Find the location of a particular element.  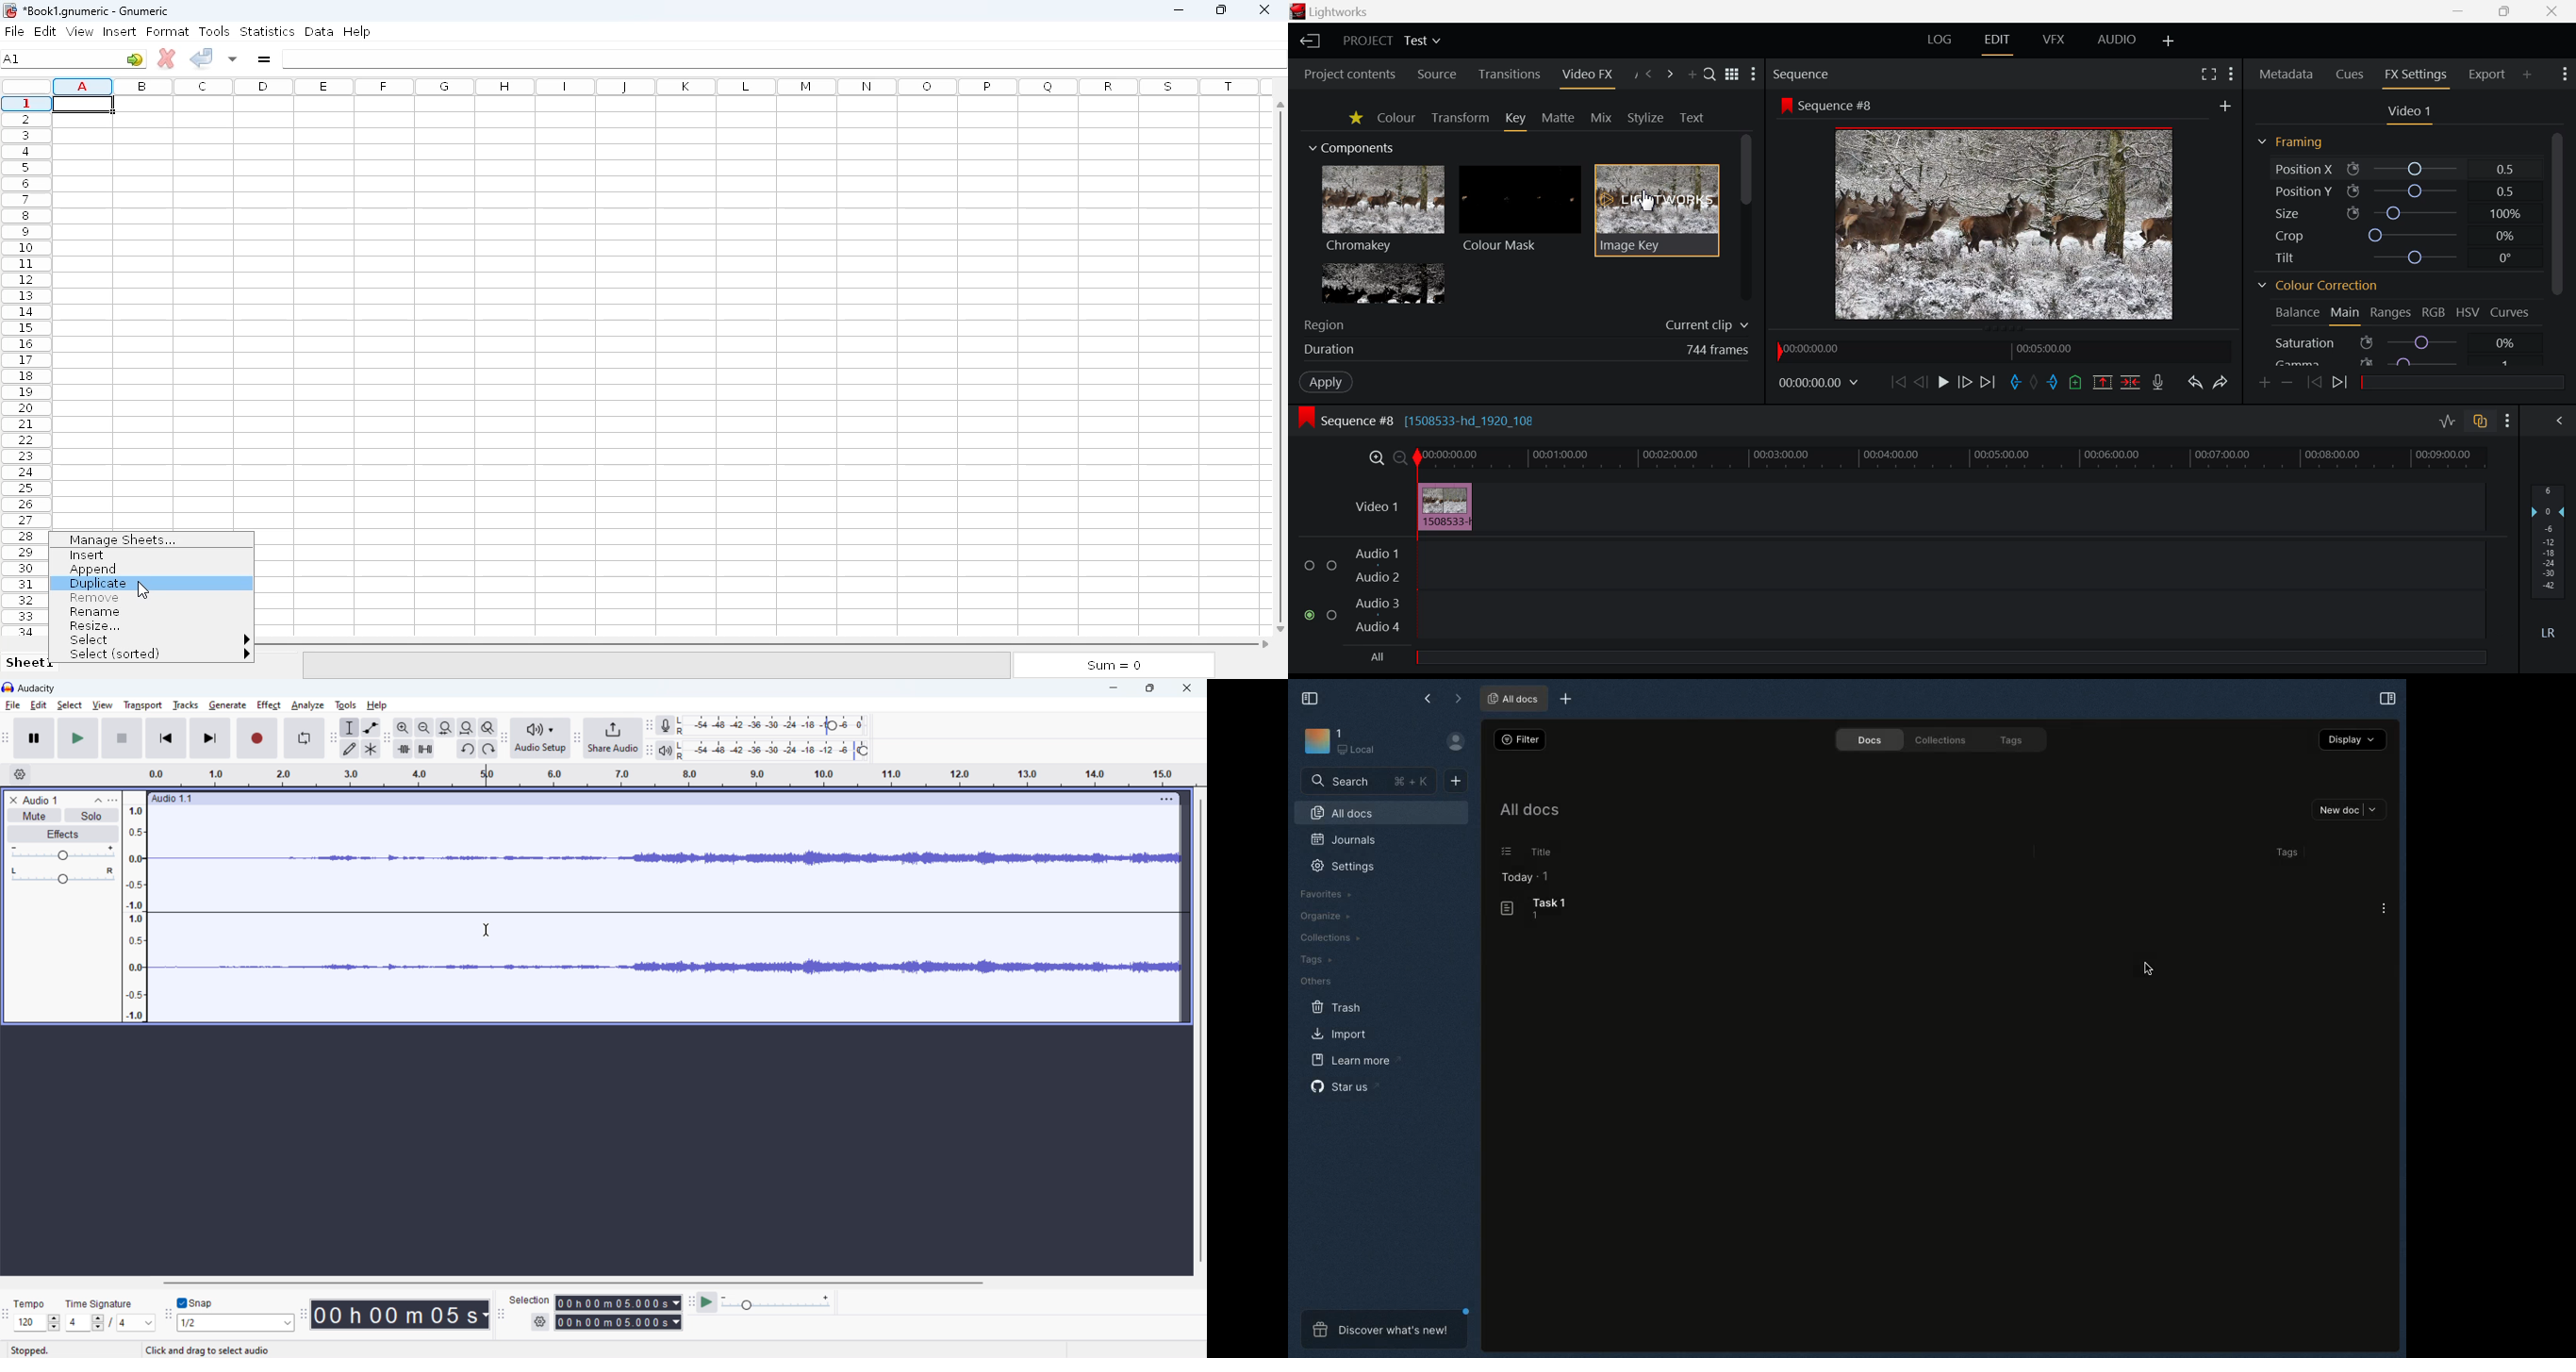

00:00:00:00 is located at coordinates (1818, 381).